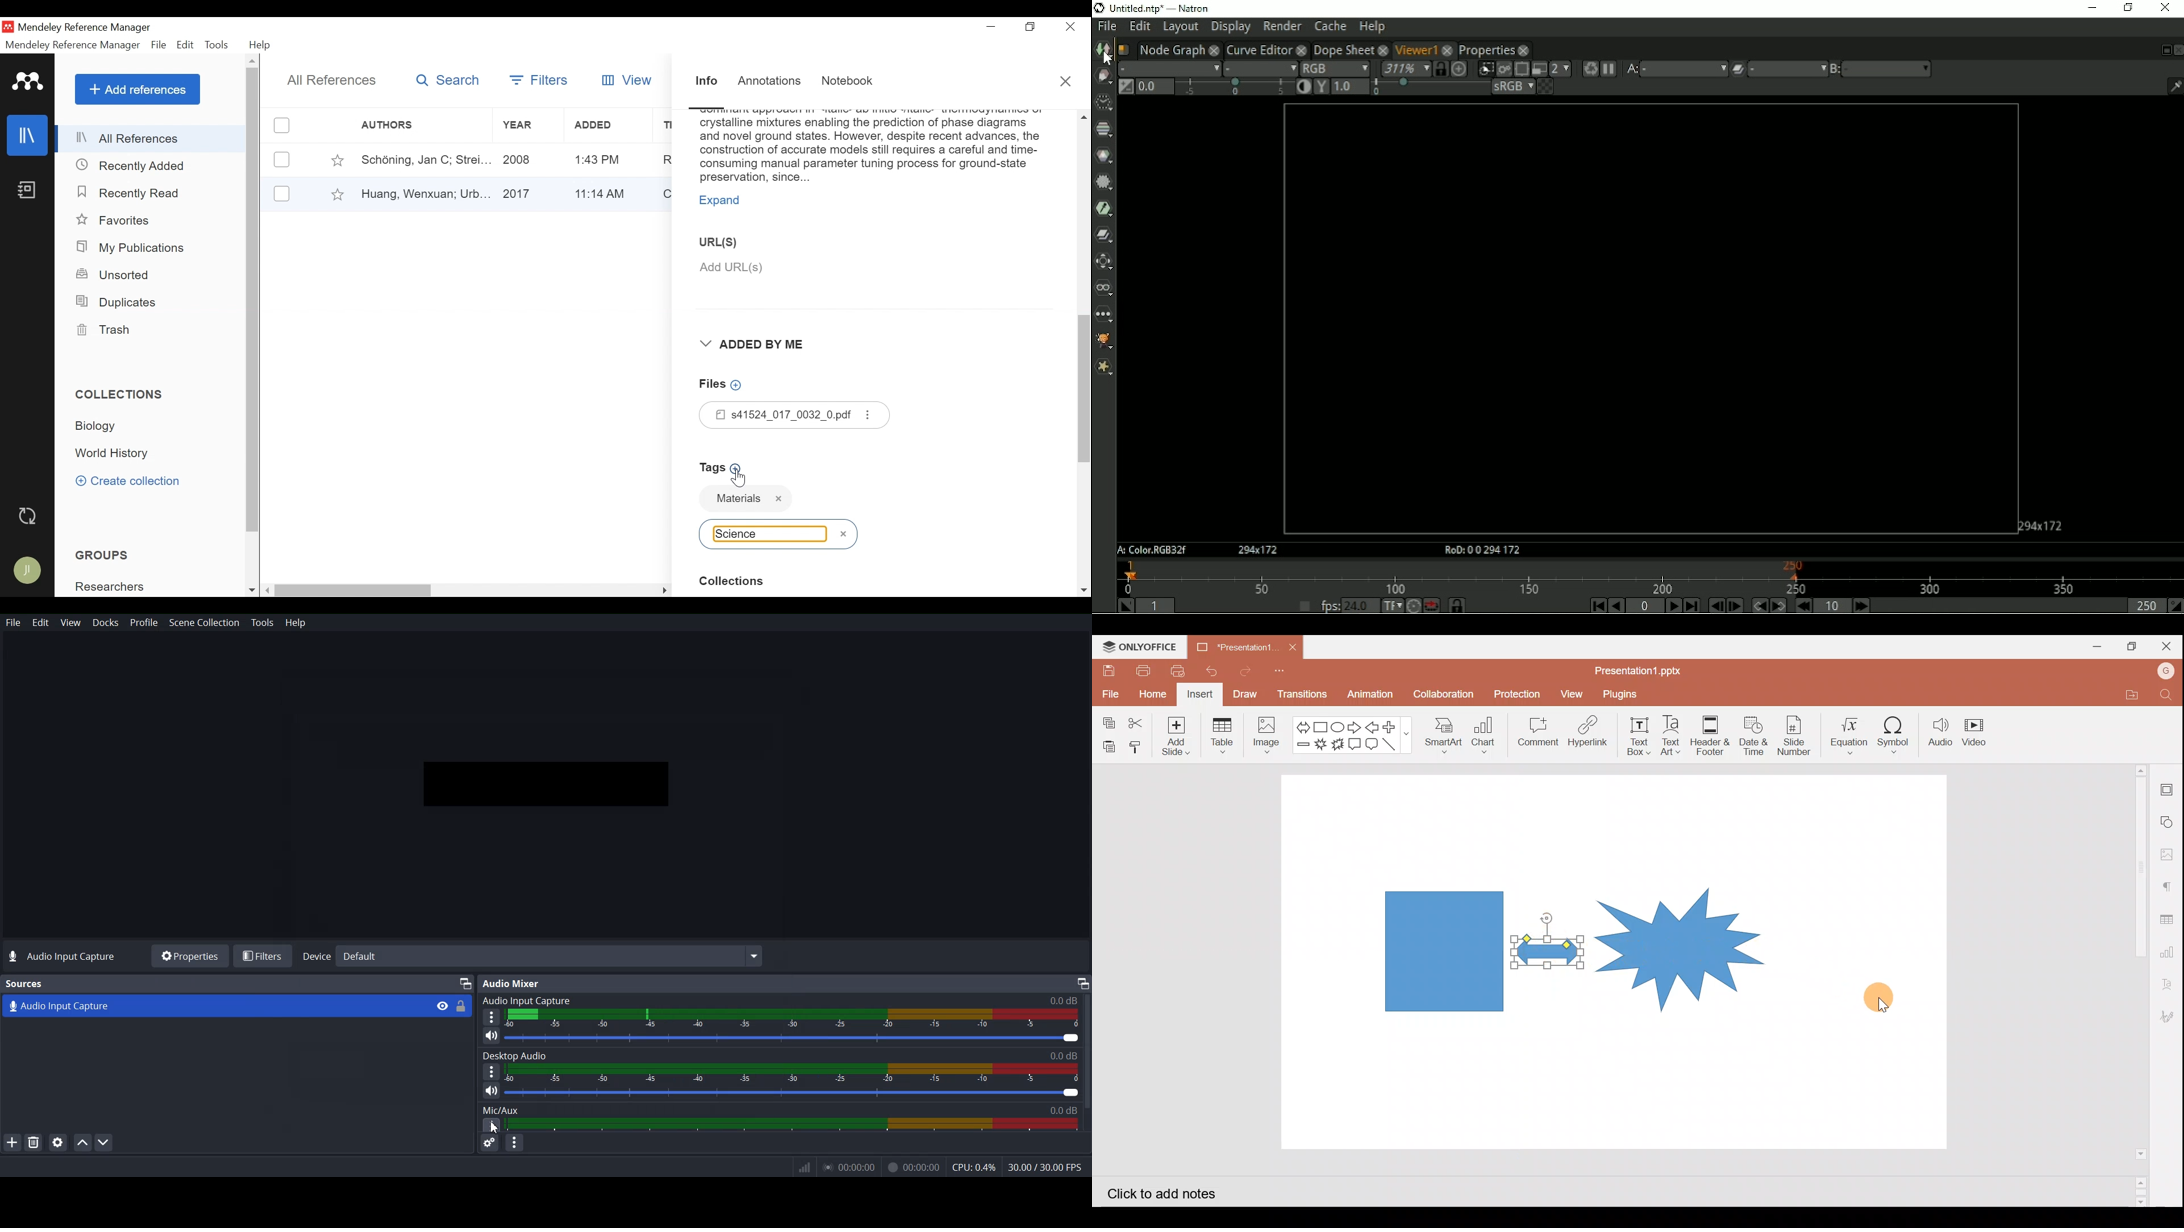 The height and width of the screenshot is (1232, 2184). What do you see at coordinates (2169, 820) in the screenshot?
I see `Shapes settings` at bounding box center [2169, 820].